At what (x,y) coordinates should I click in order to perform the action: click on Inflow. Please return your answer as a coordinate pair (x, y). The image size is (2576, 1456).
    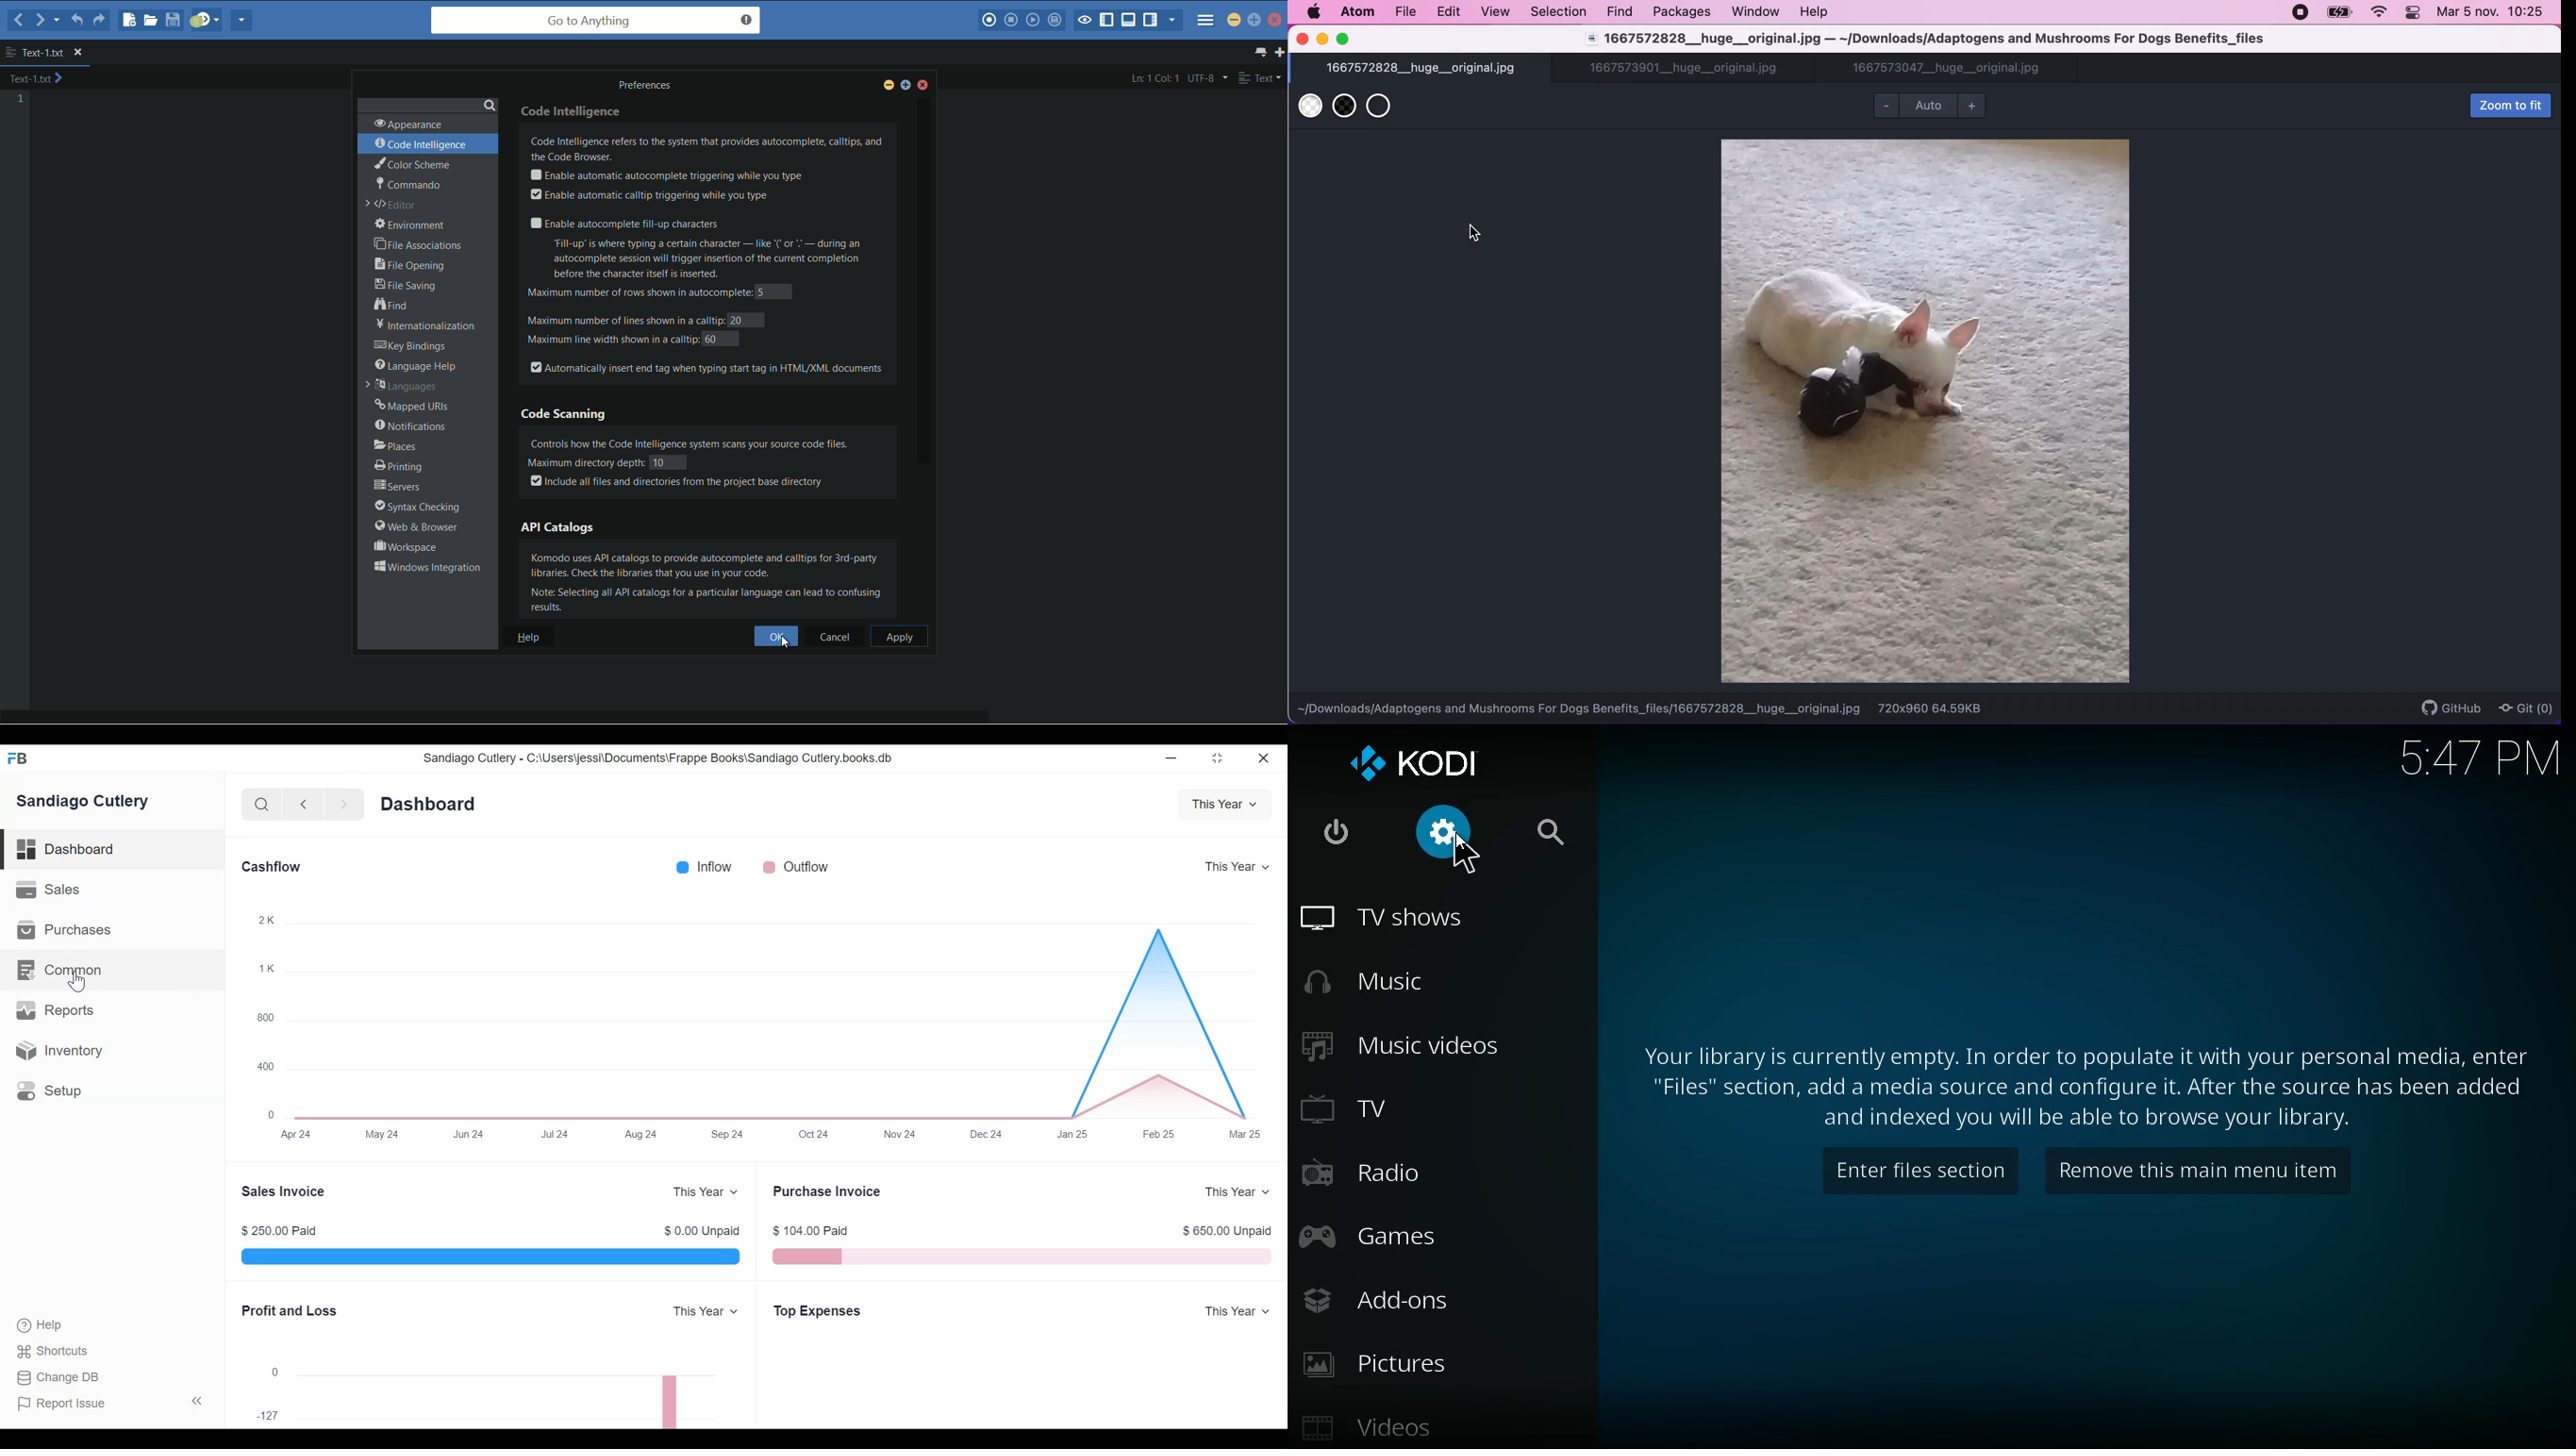
    Looking at the image, I should click on (708, 866).